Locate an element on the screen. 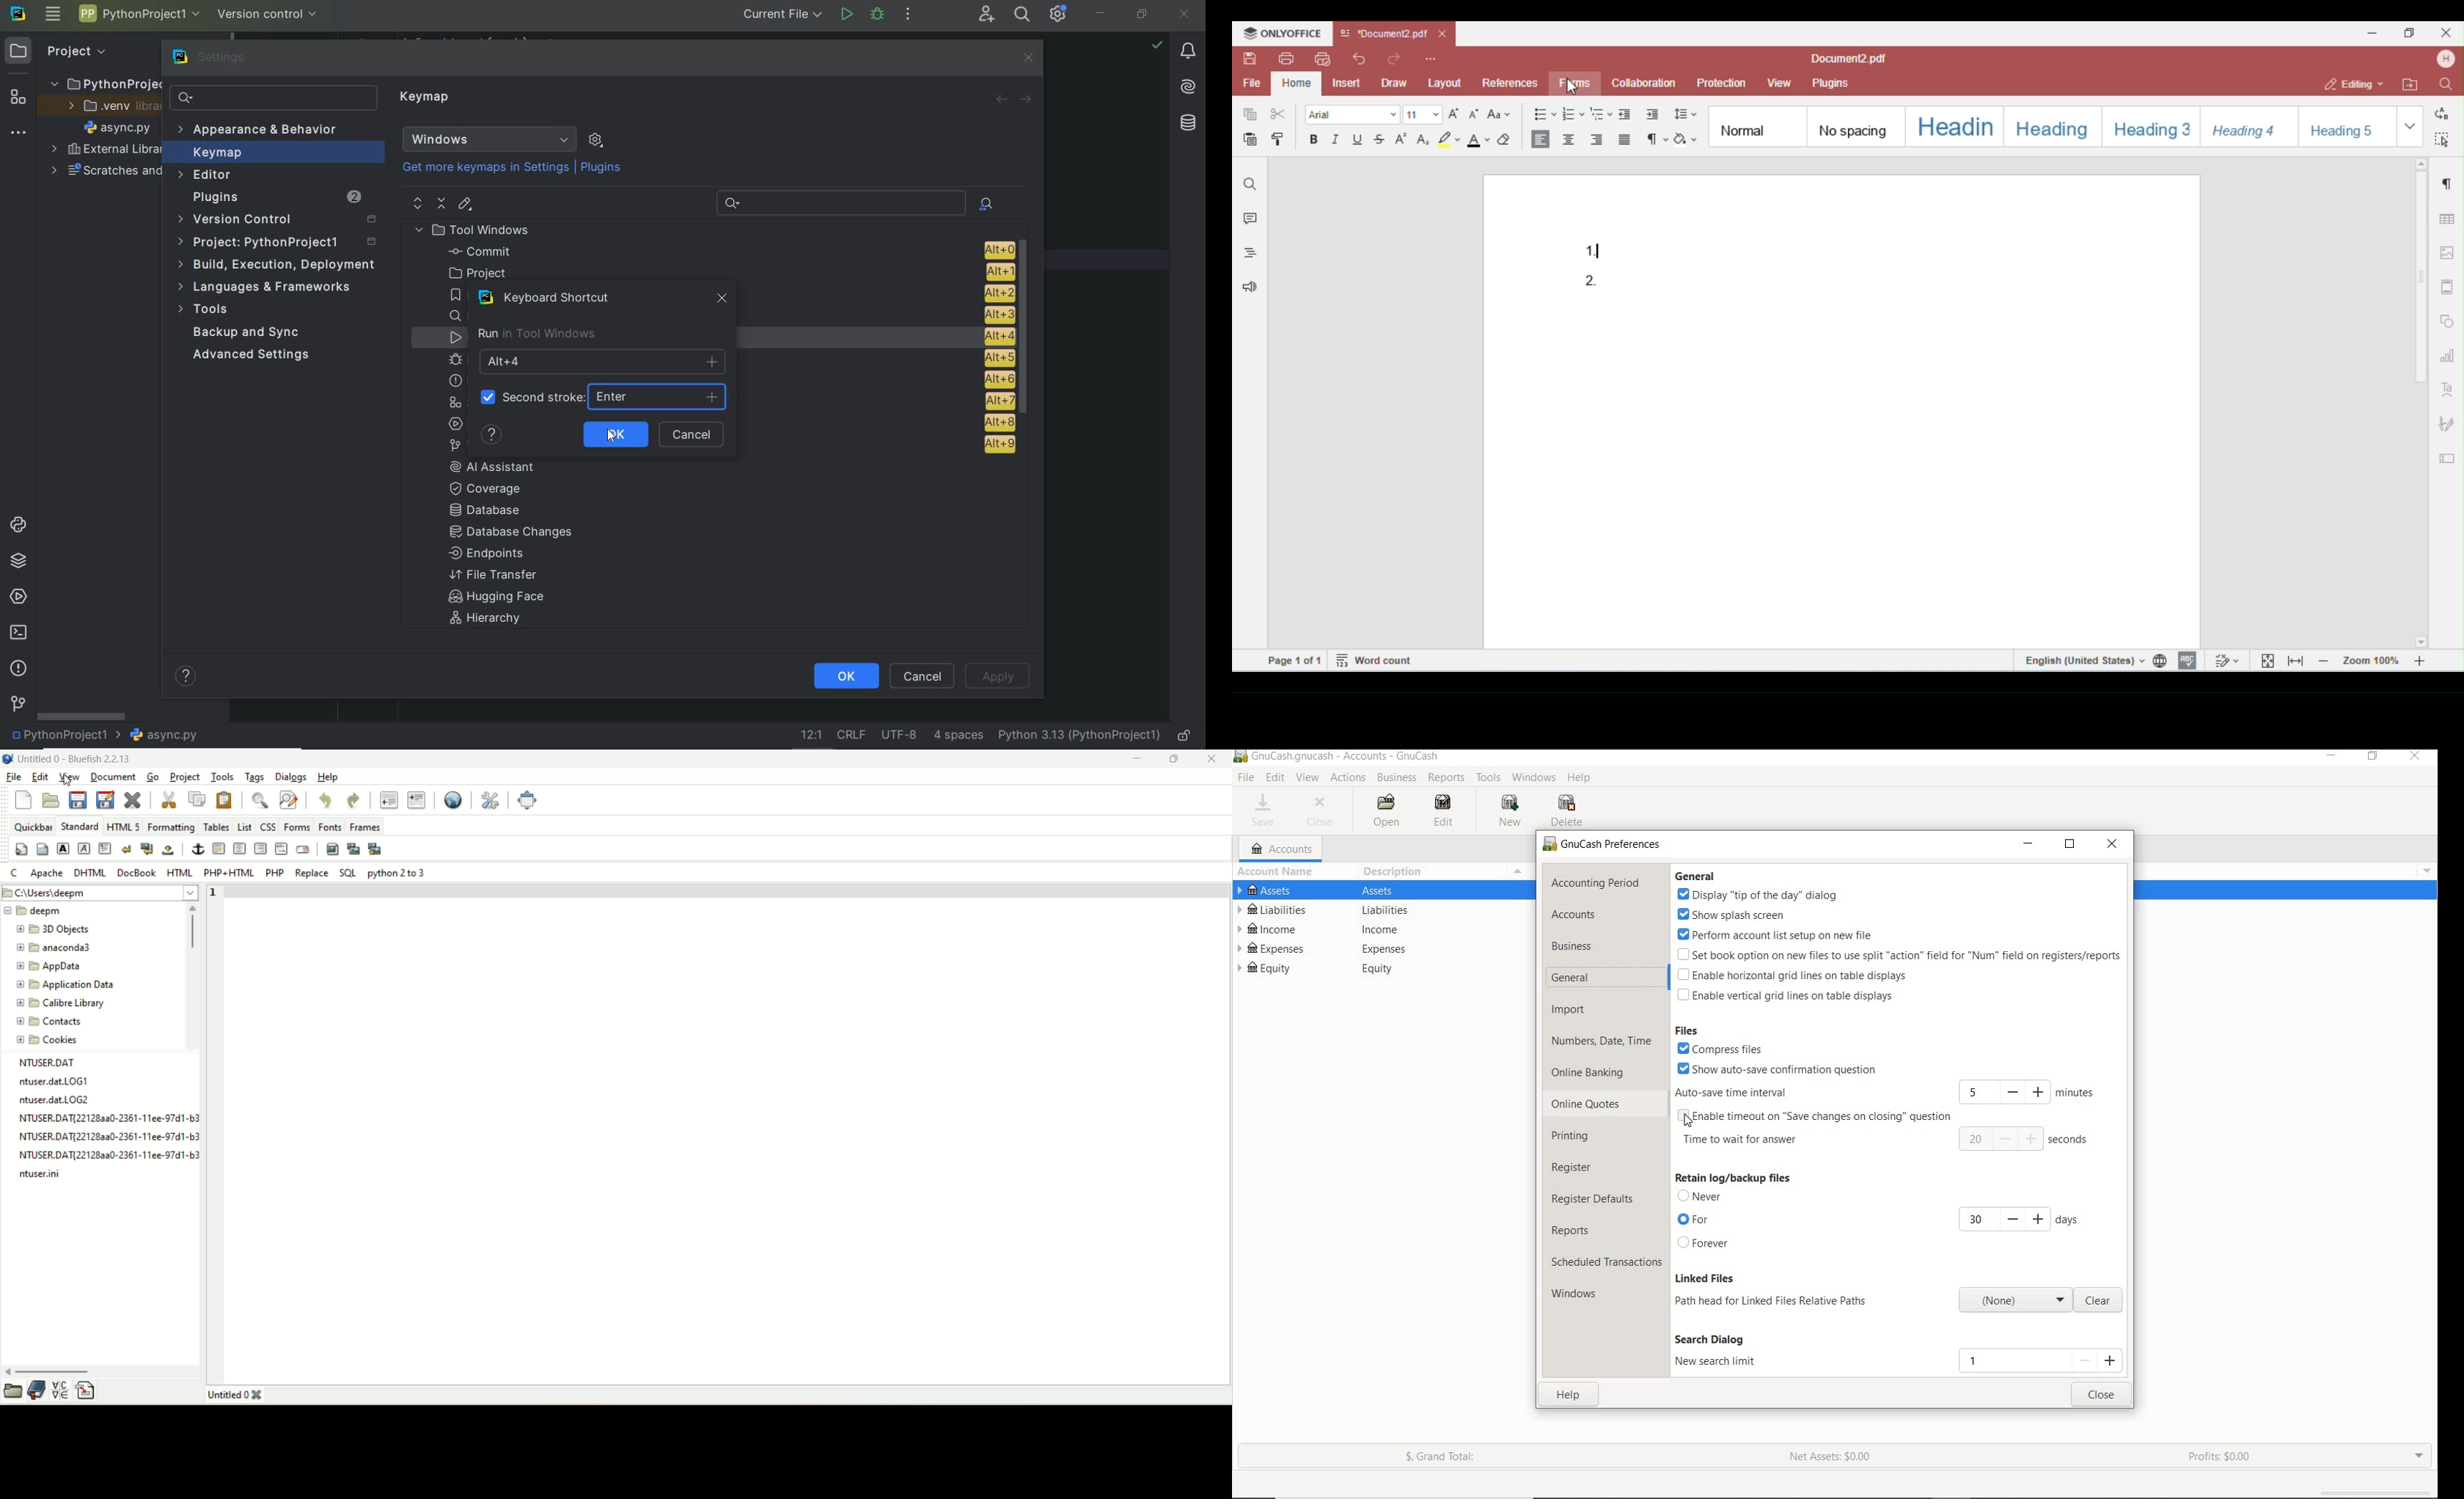  PREFERENCES is located at coordinates (1601, 845).